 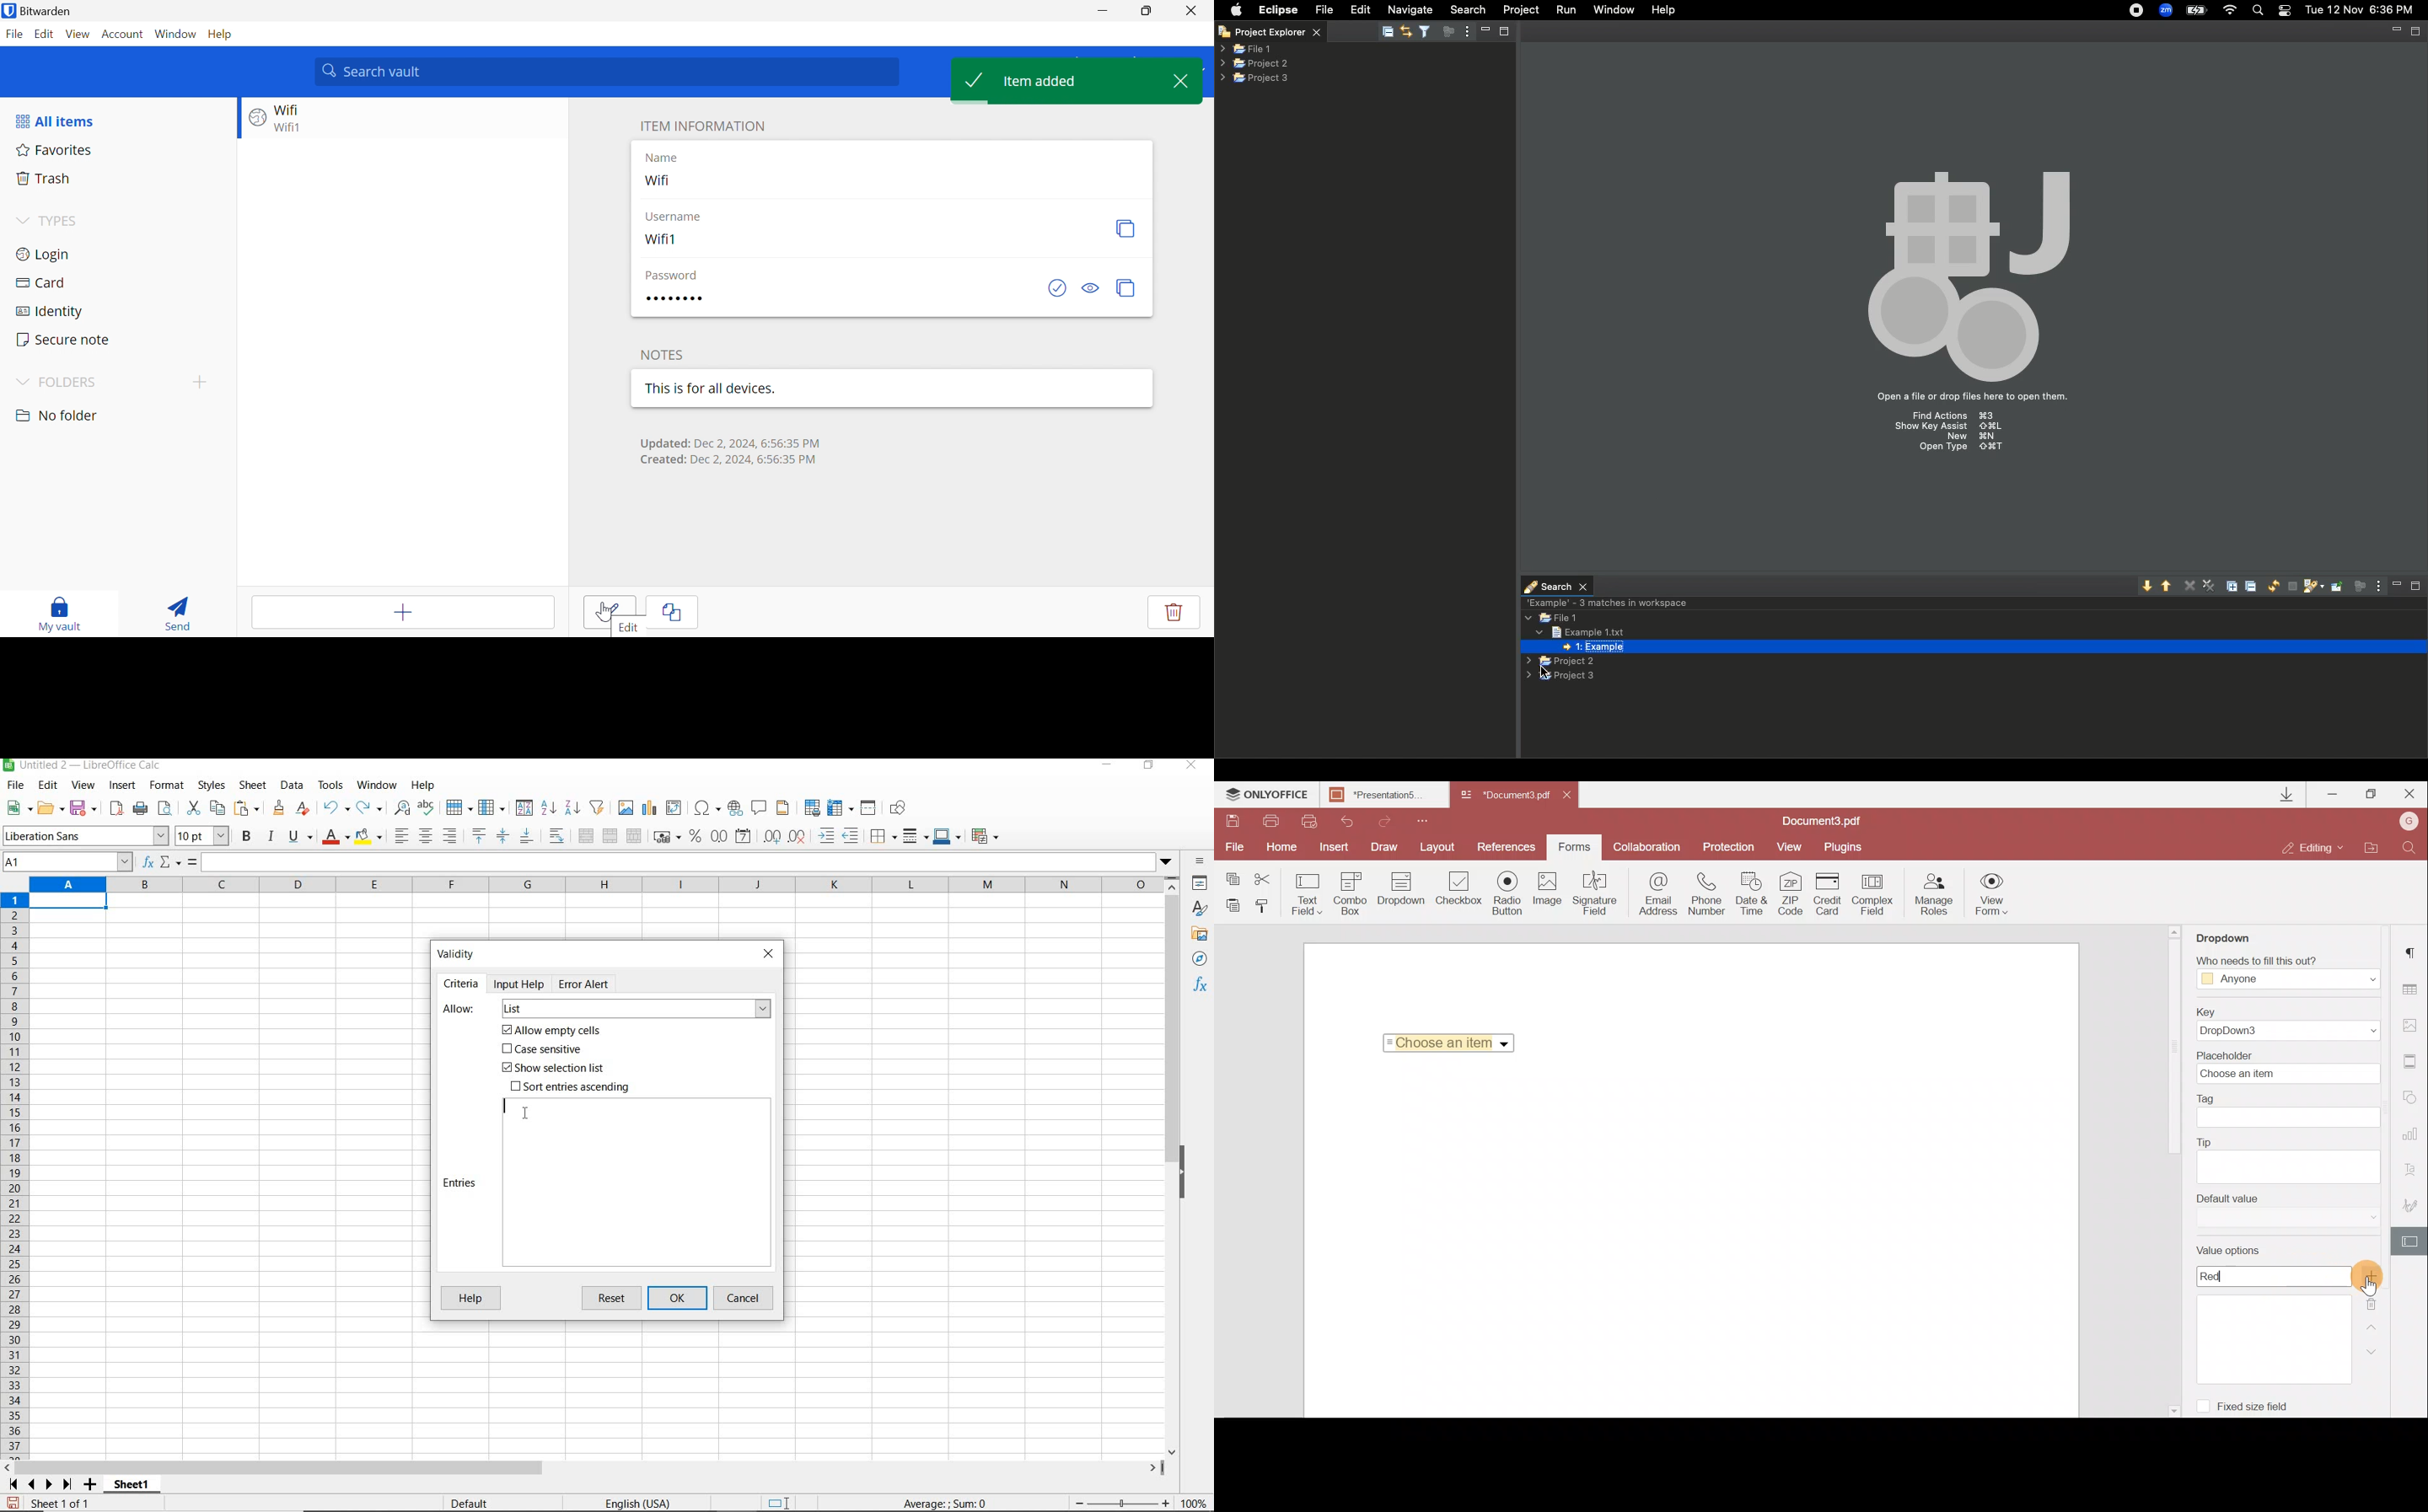 I want to click on font name, so click(x=85, y=836).